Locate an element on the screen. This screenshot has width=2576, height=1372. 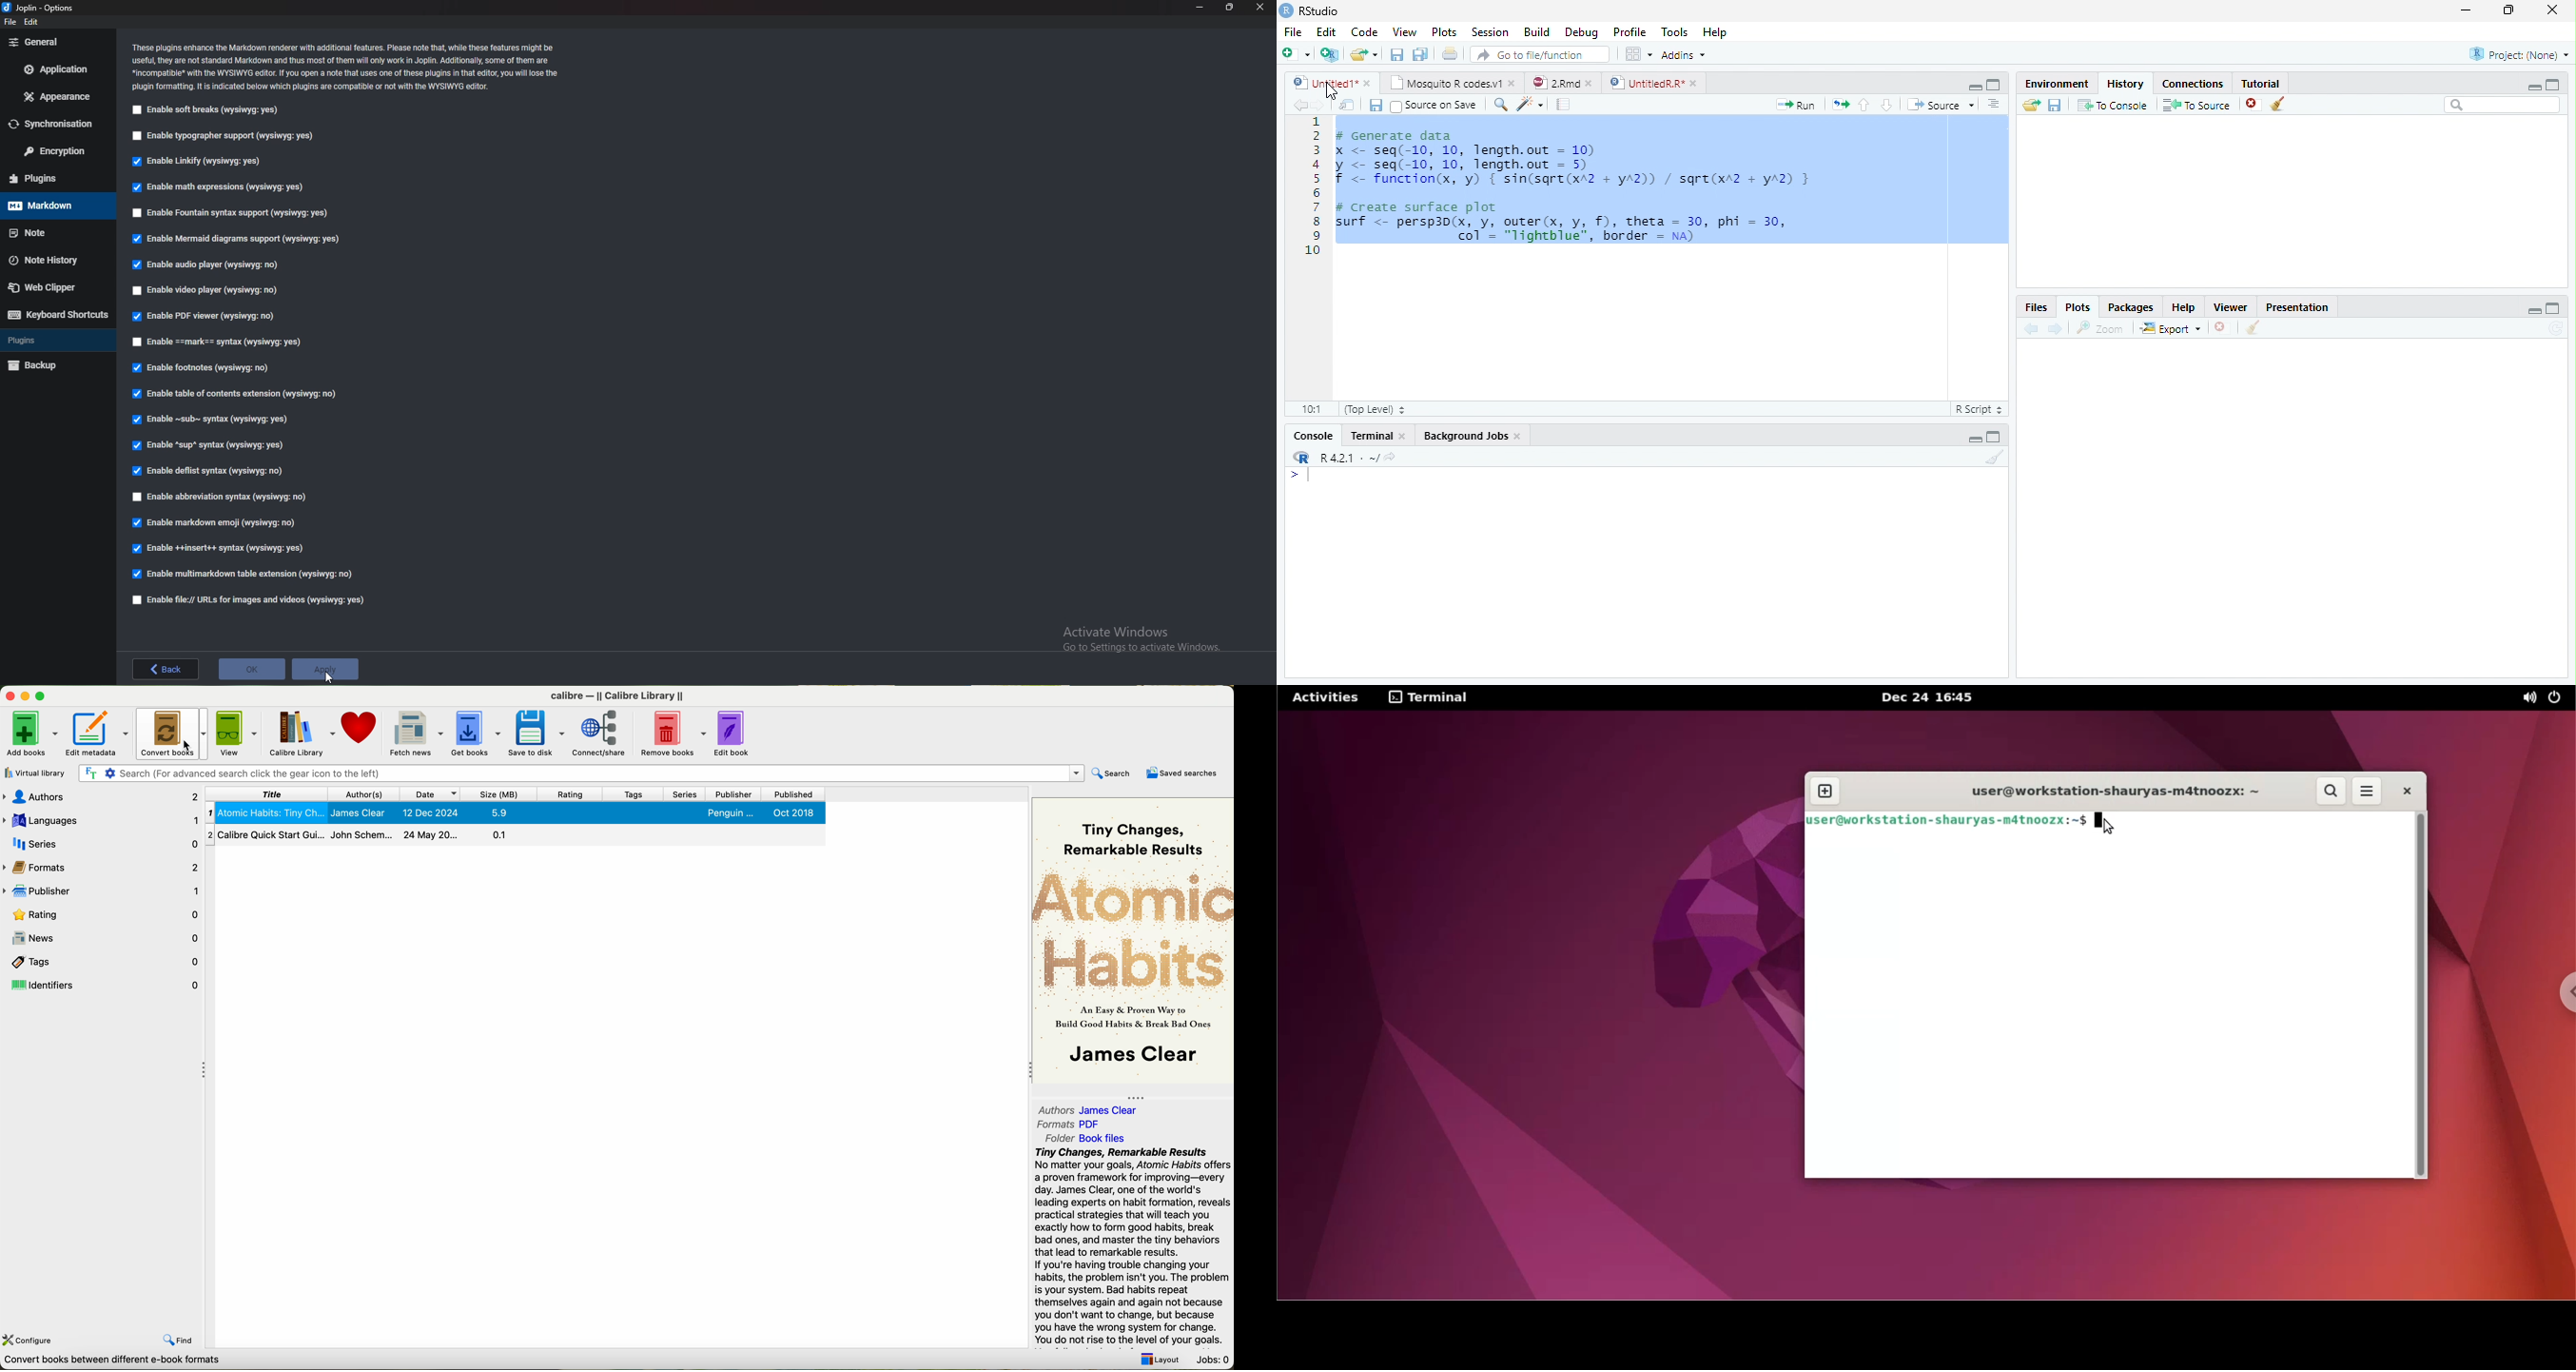
Line numbers is located at coordinates (1313, 186).